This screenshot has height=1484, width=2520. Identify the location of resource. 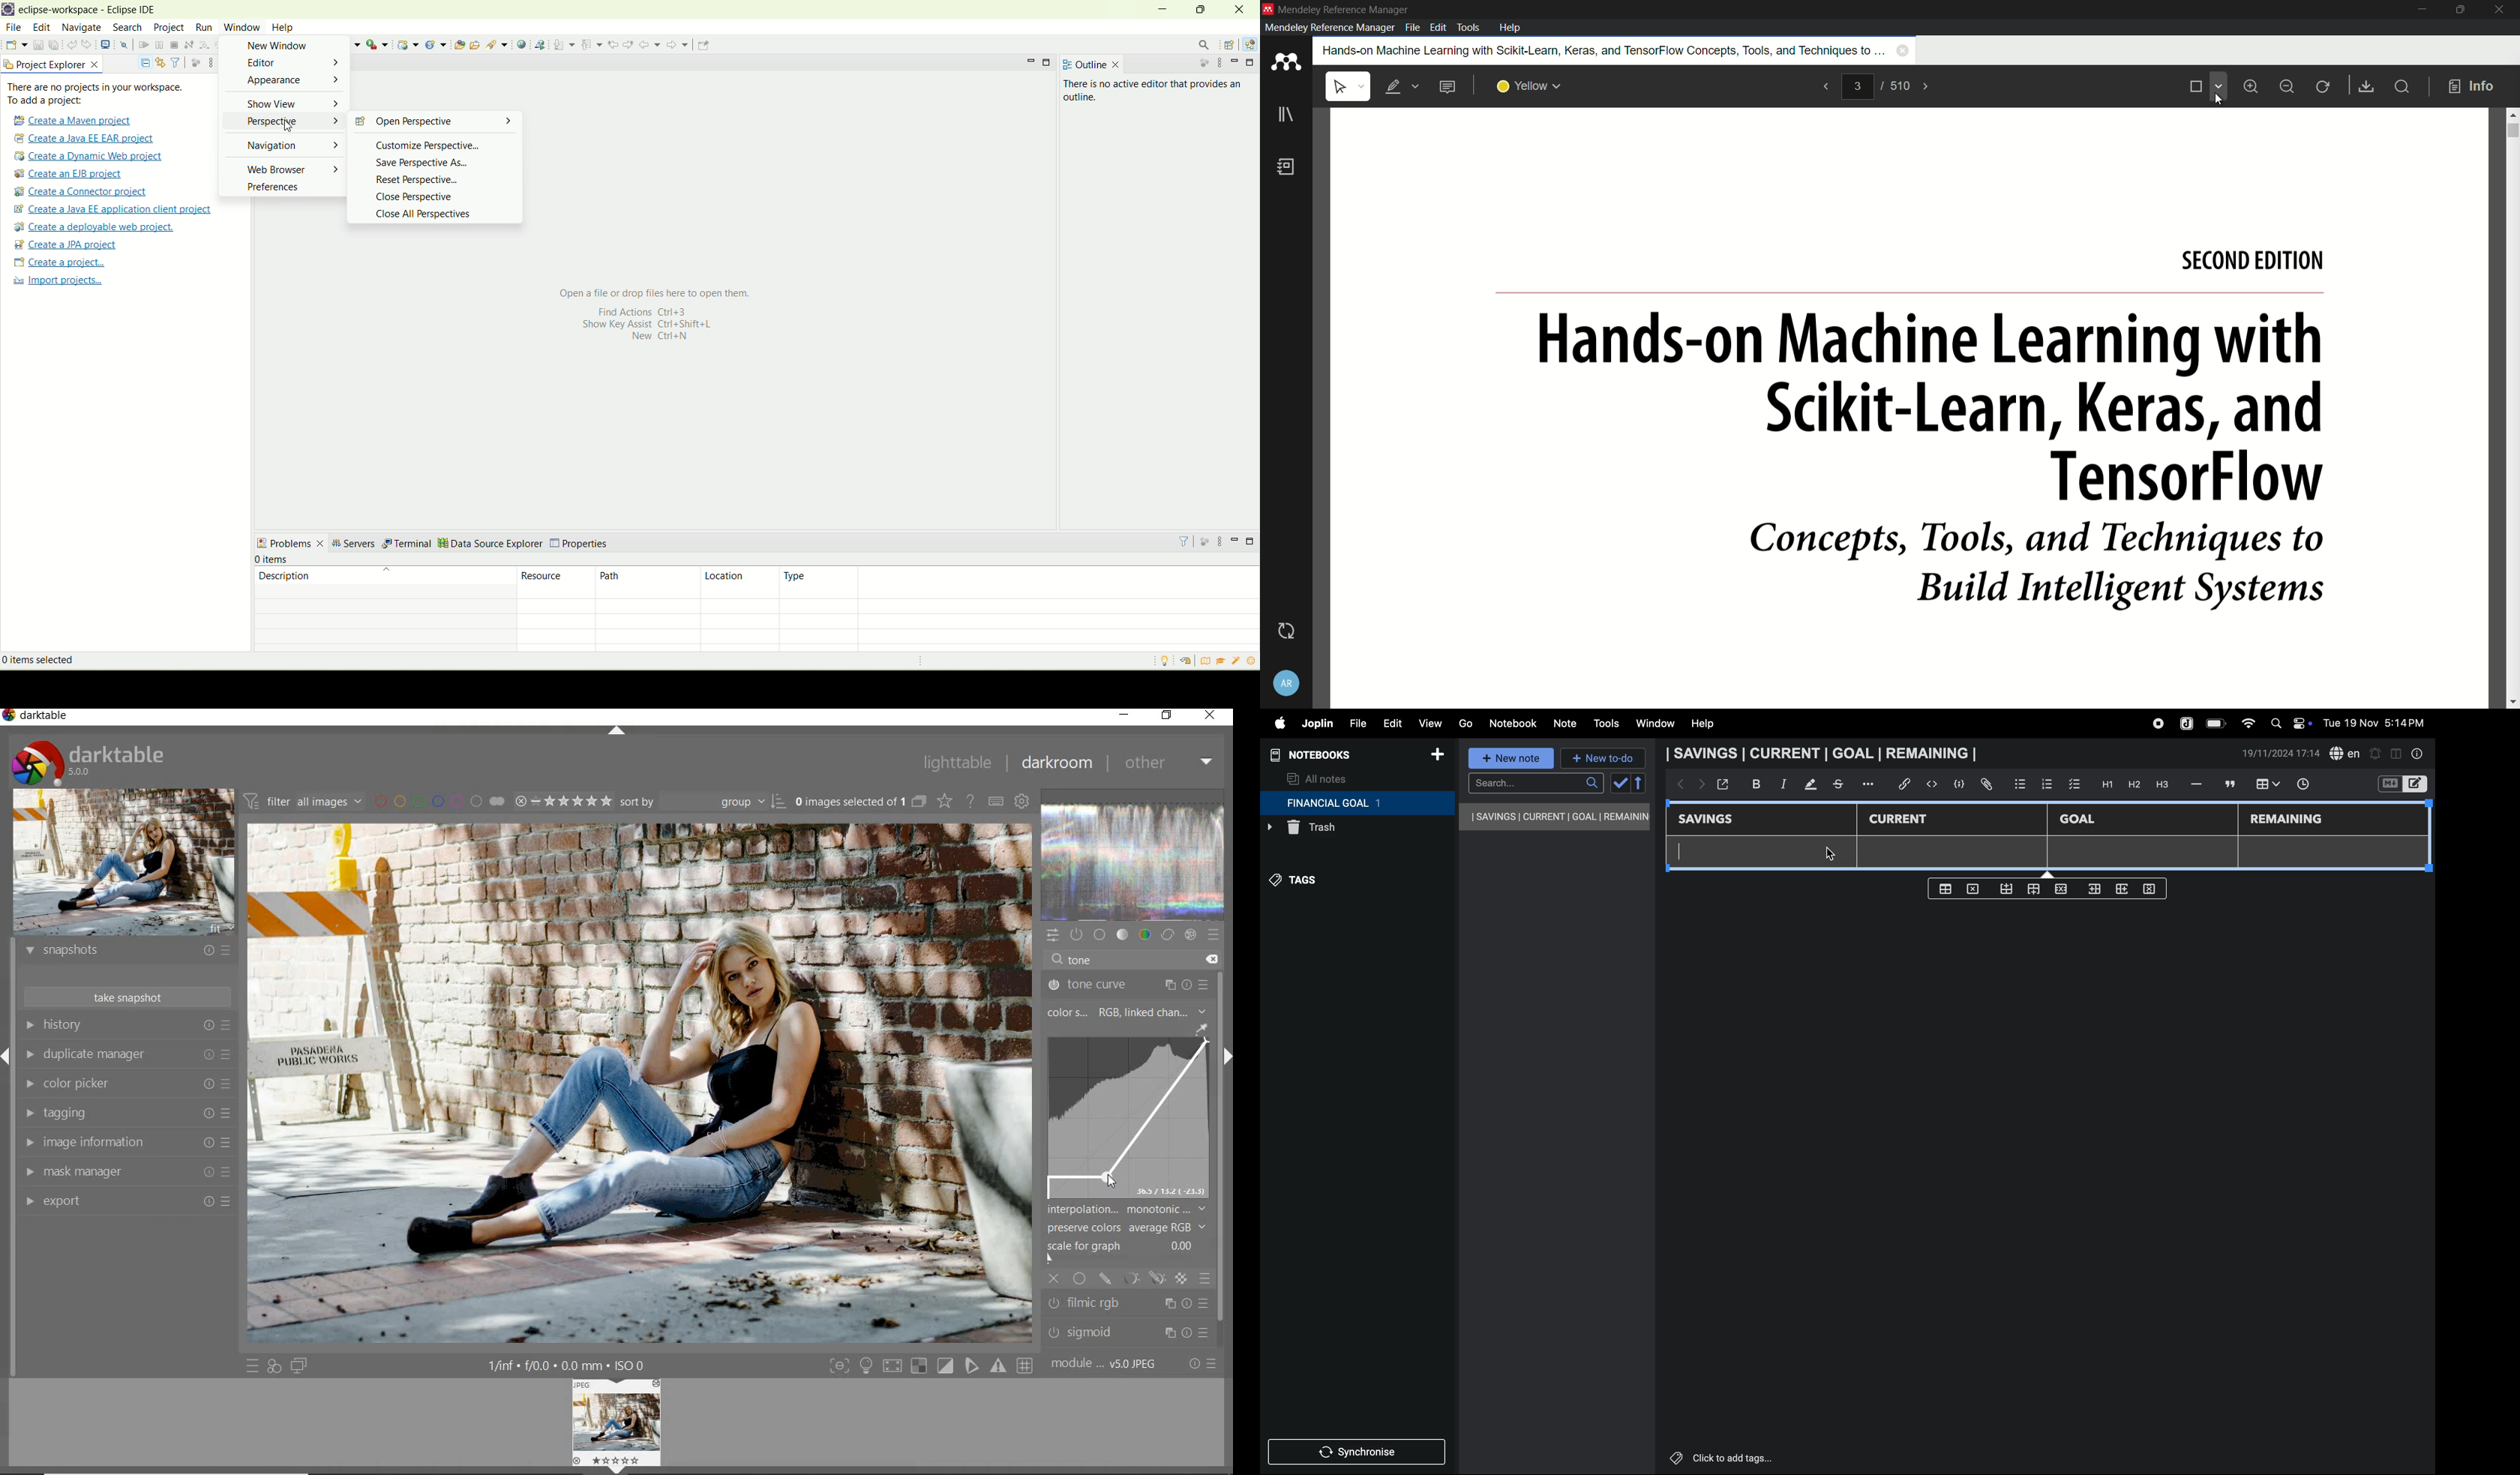
(558, 582).